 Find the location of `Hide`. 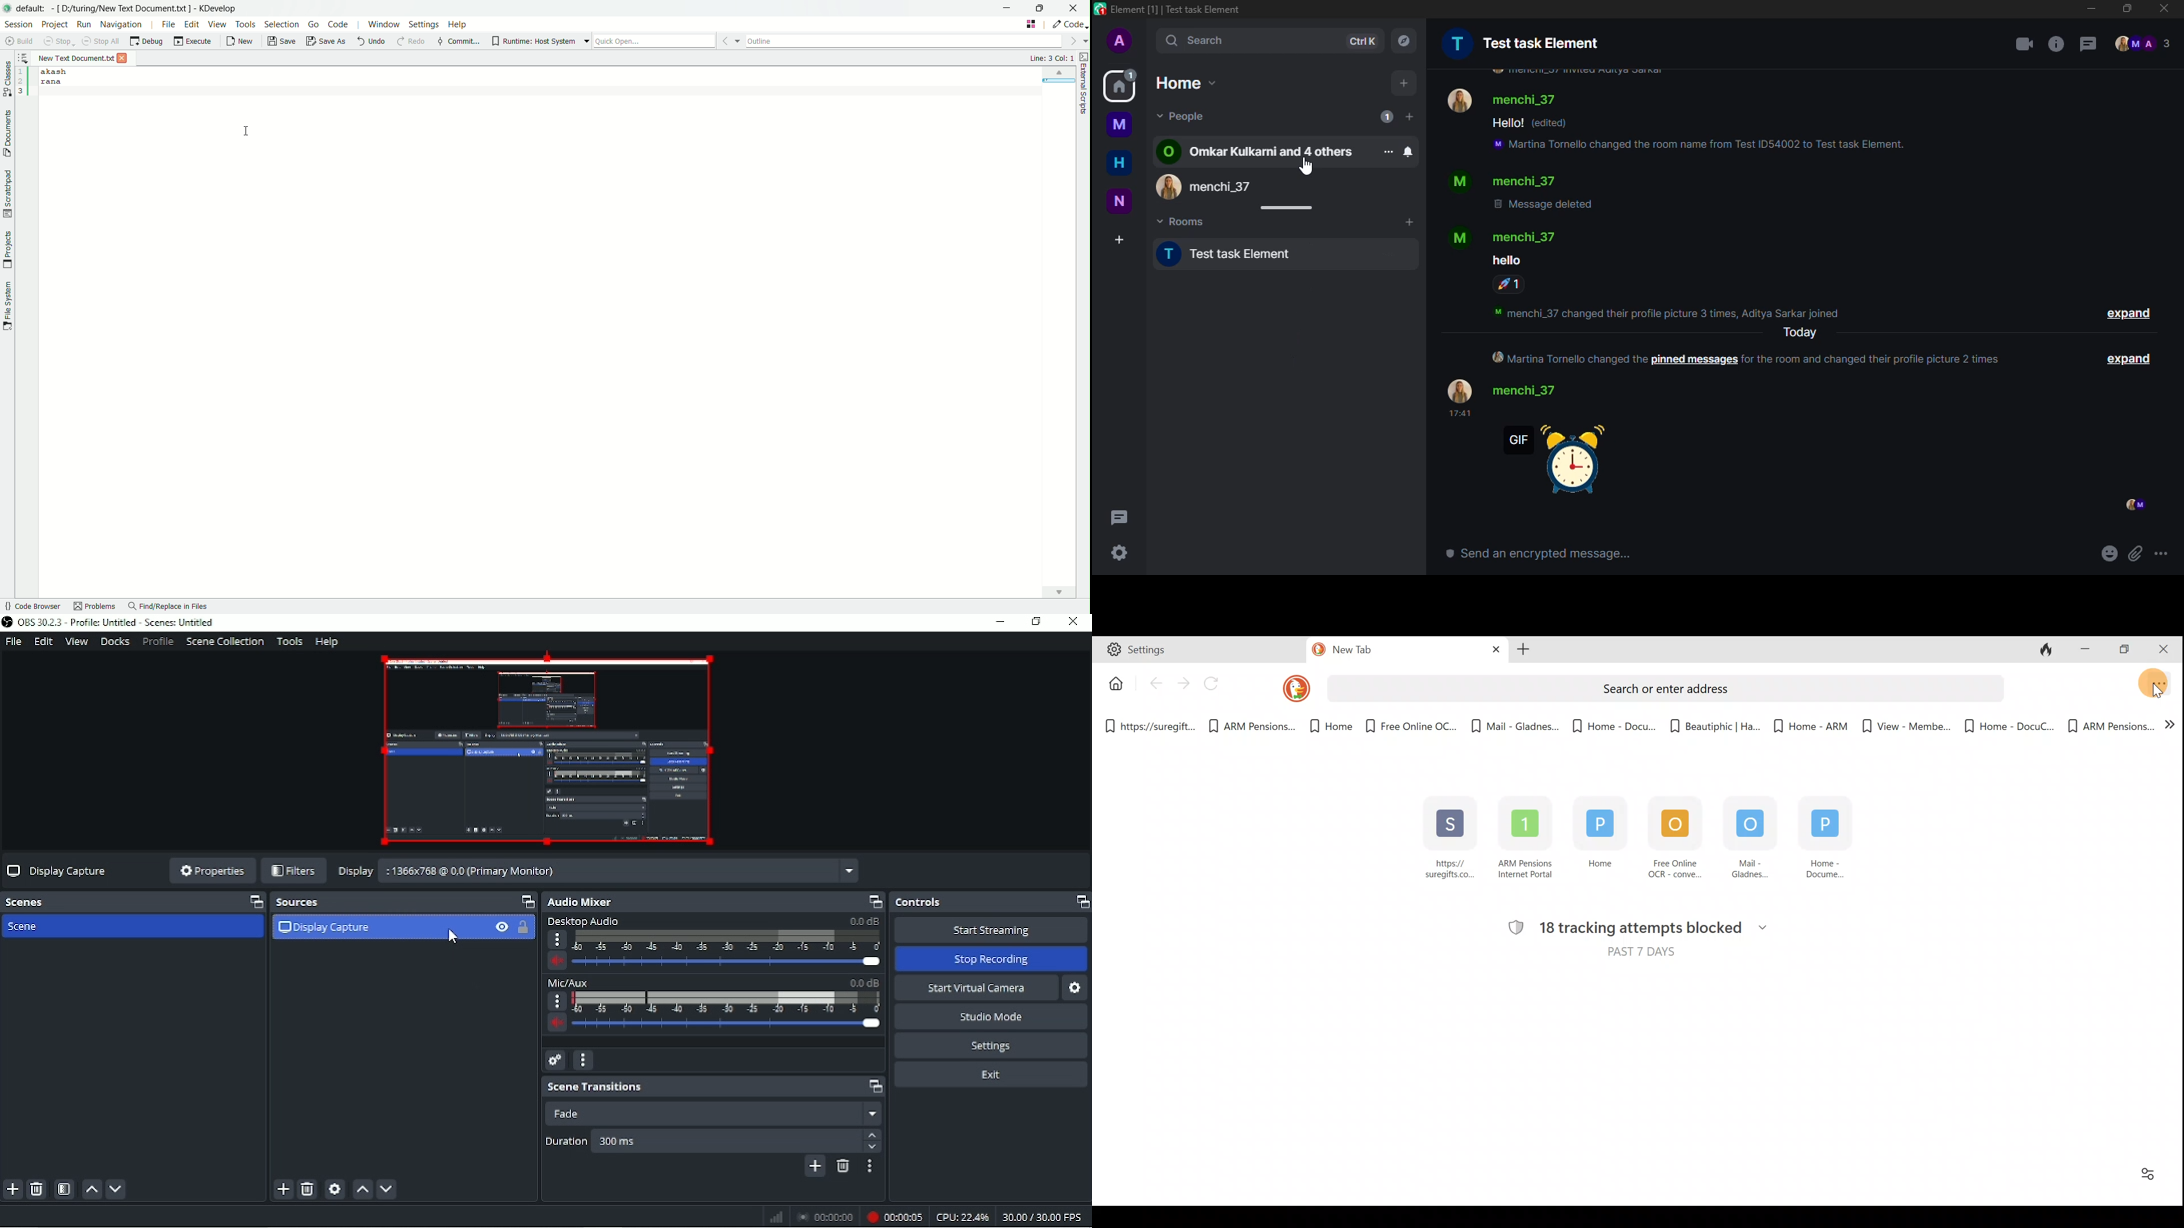

Hide is located at coordinates (502, 927).